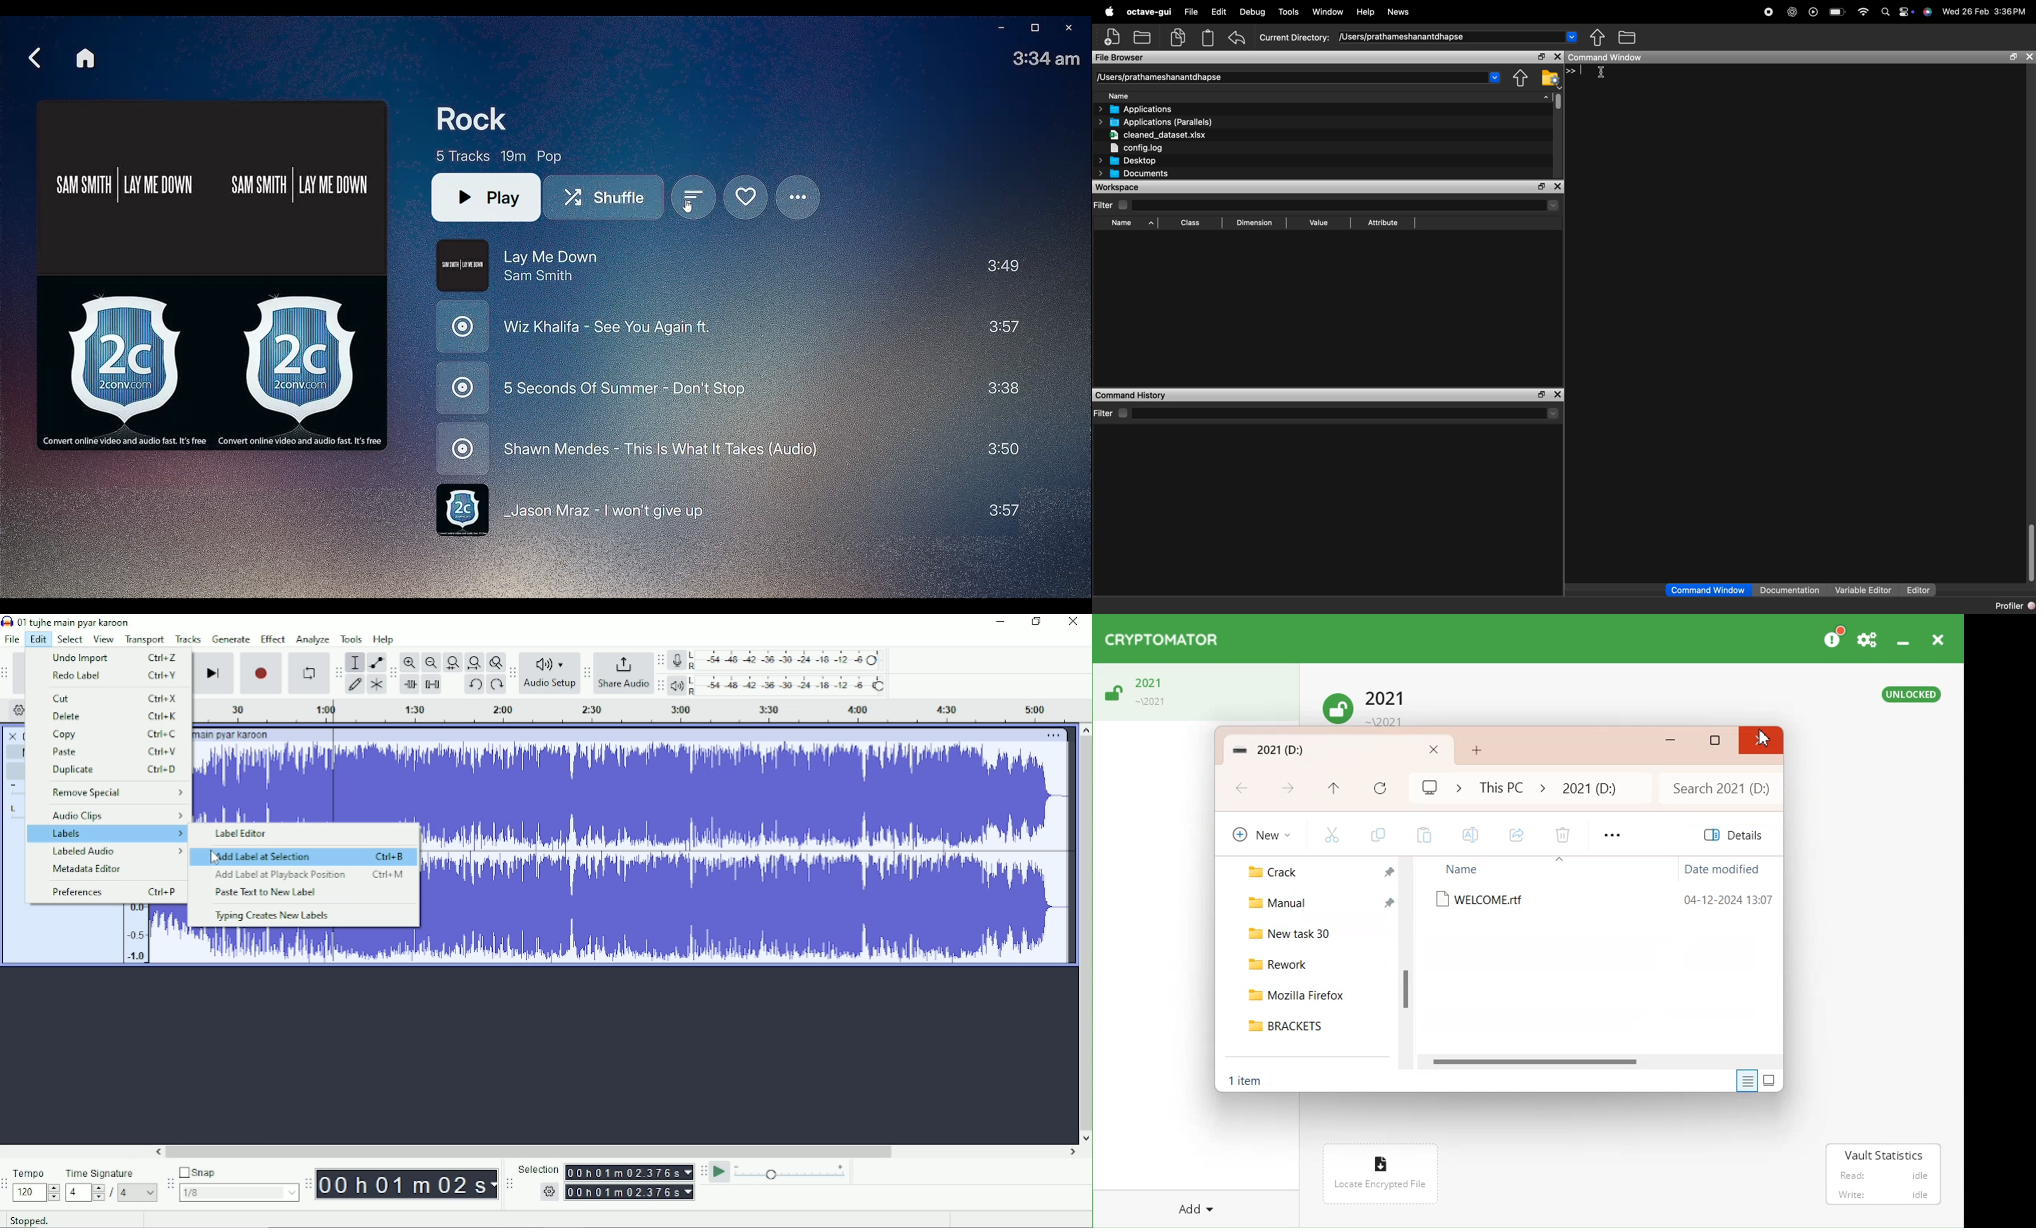 The height and width of the screenshot is (1232, 2044). Describe the element at coordinates (410, 685) in the screenshot. I see `Trim audio outside selection` at that location.